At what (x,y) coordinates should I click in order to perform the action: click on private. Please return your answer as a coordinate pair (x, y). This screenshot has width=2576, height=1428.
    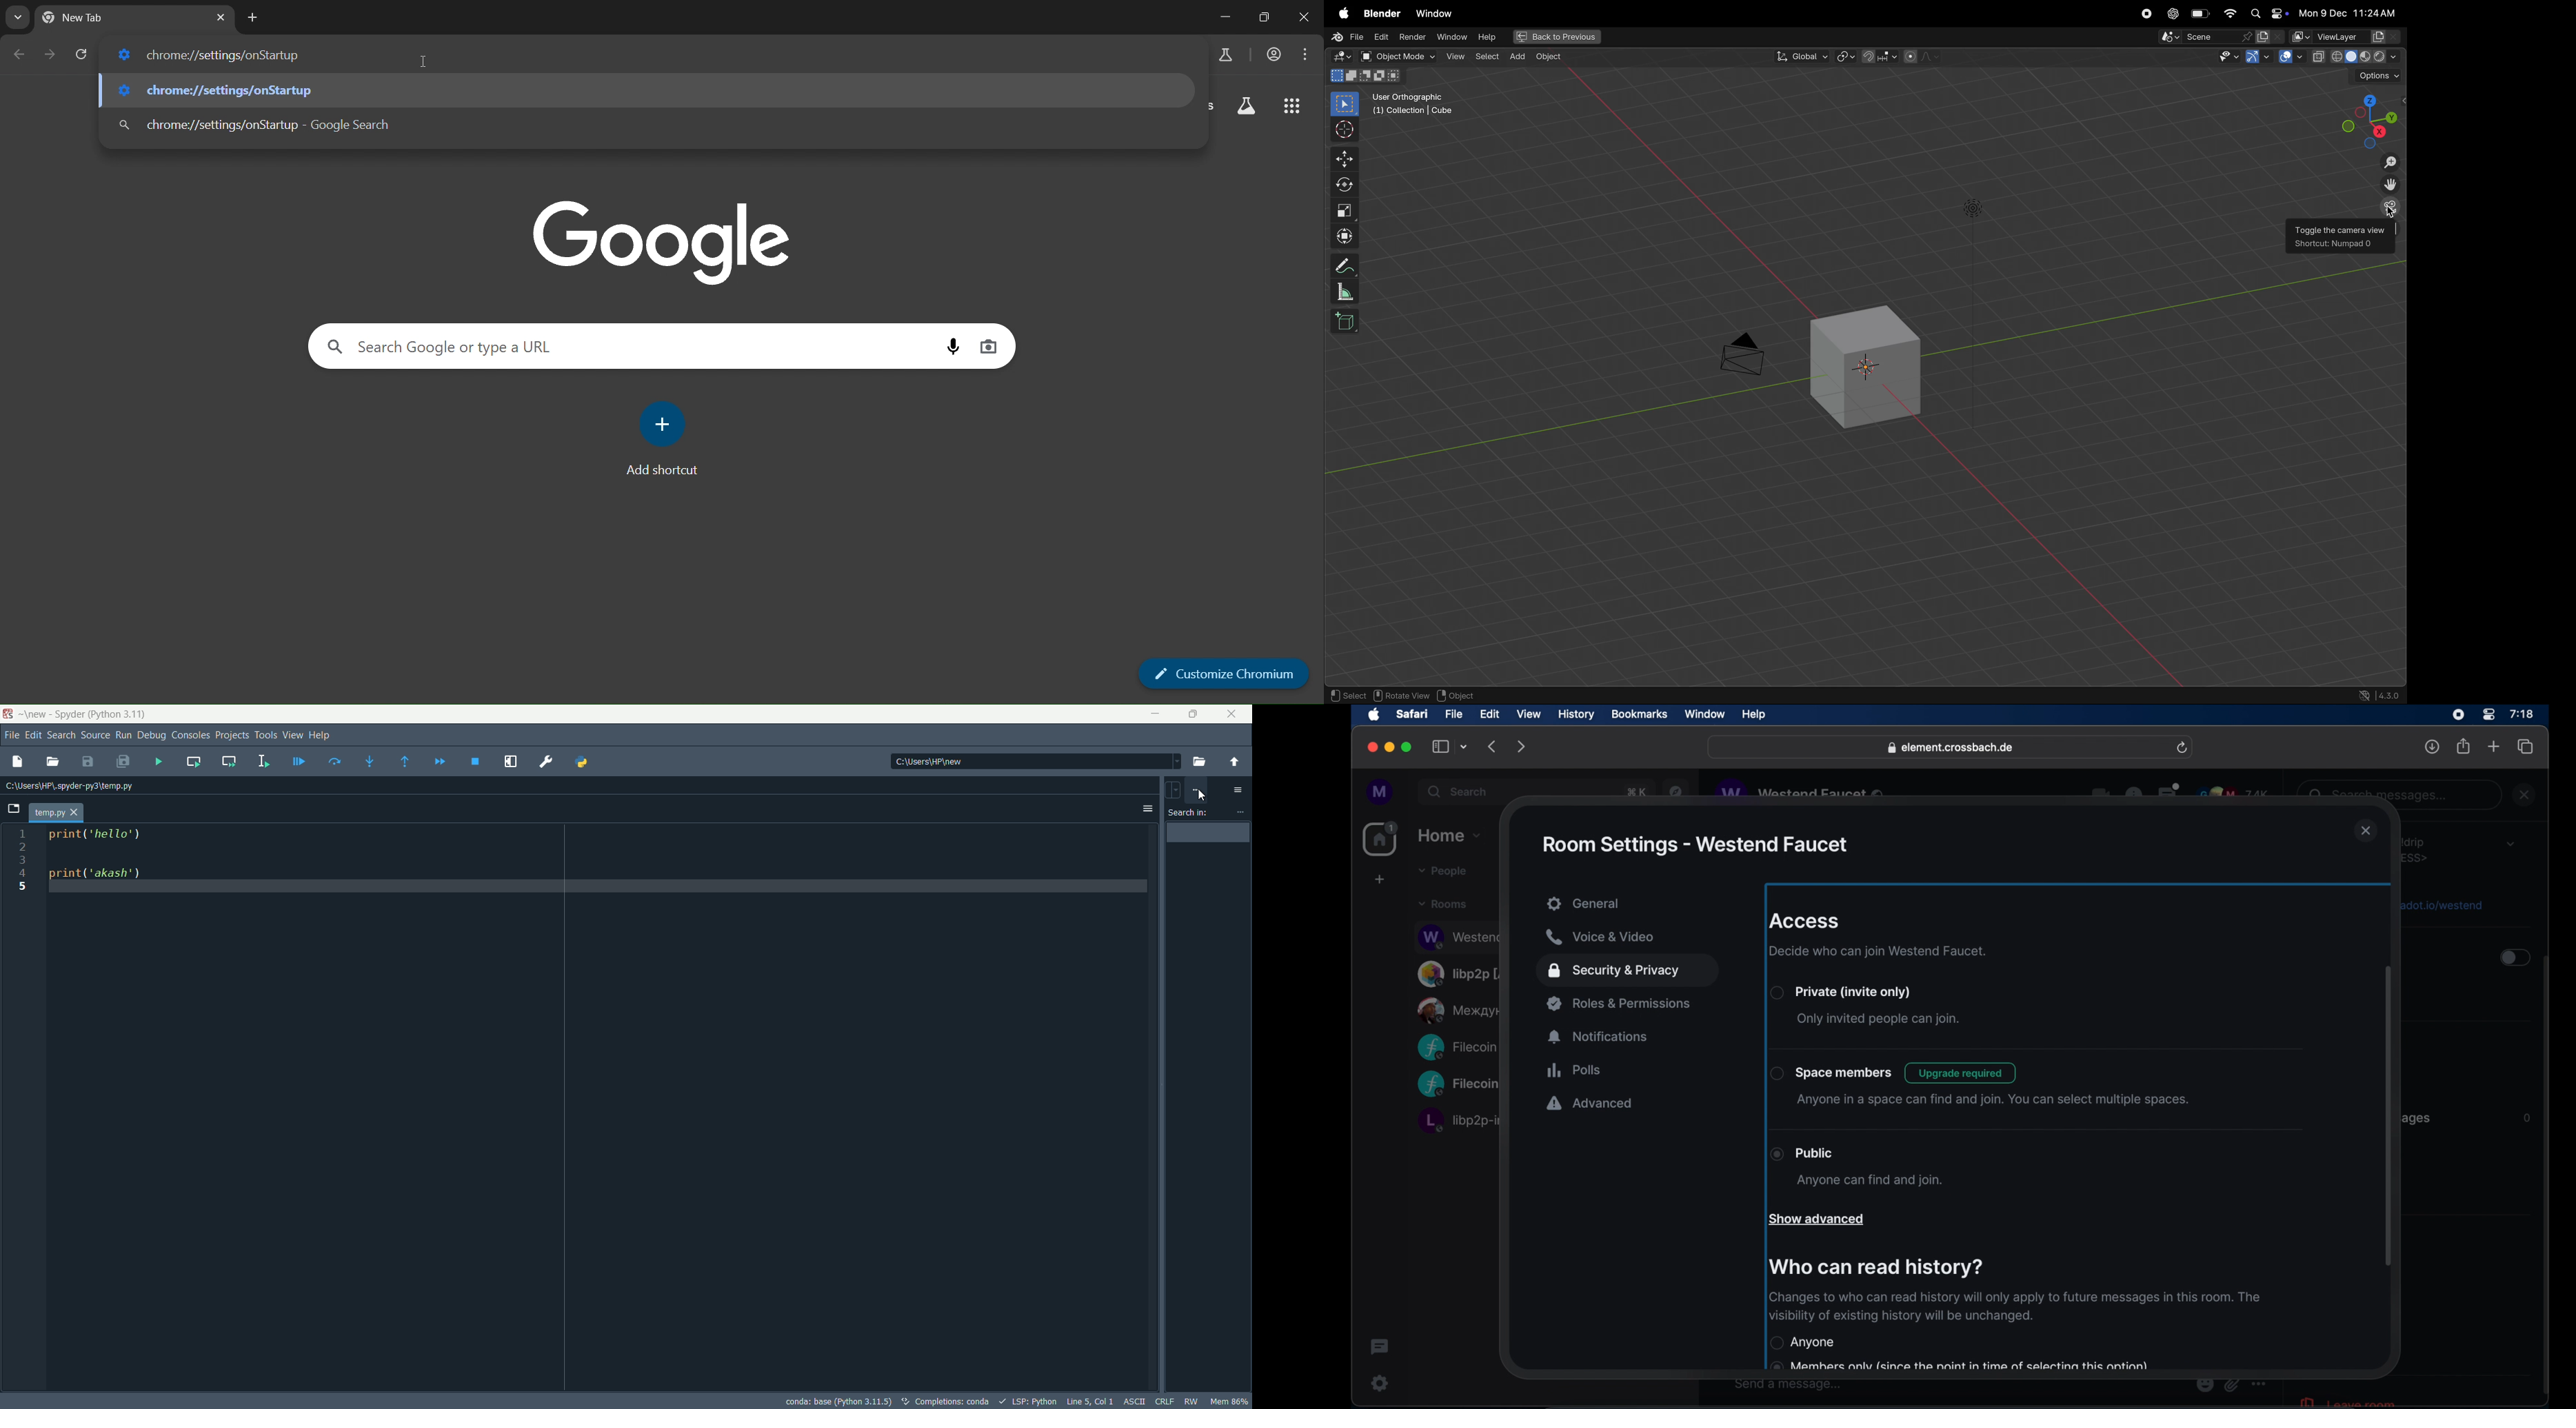
    Looking at the image, I should click on (1865, 1006).